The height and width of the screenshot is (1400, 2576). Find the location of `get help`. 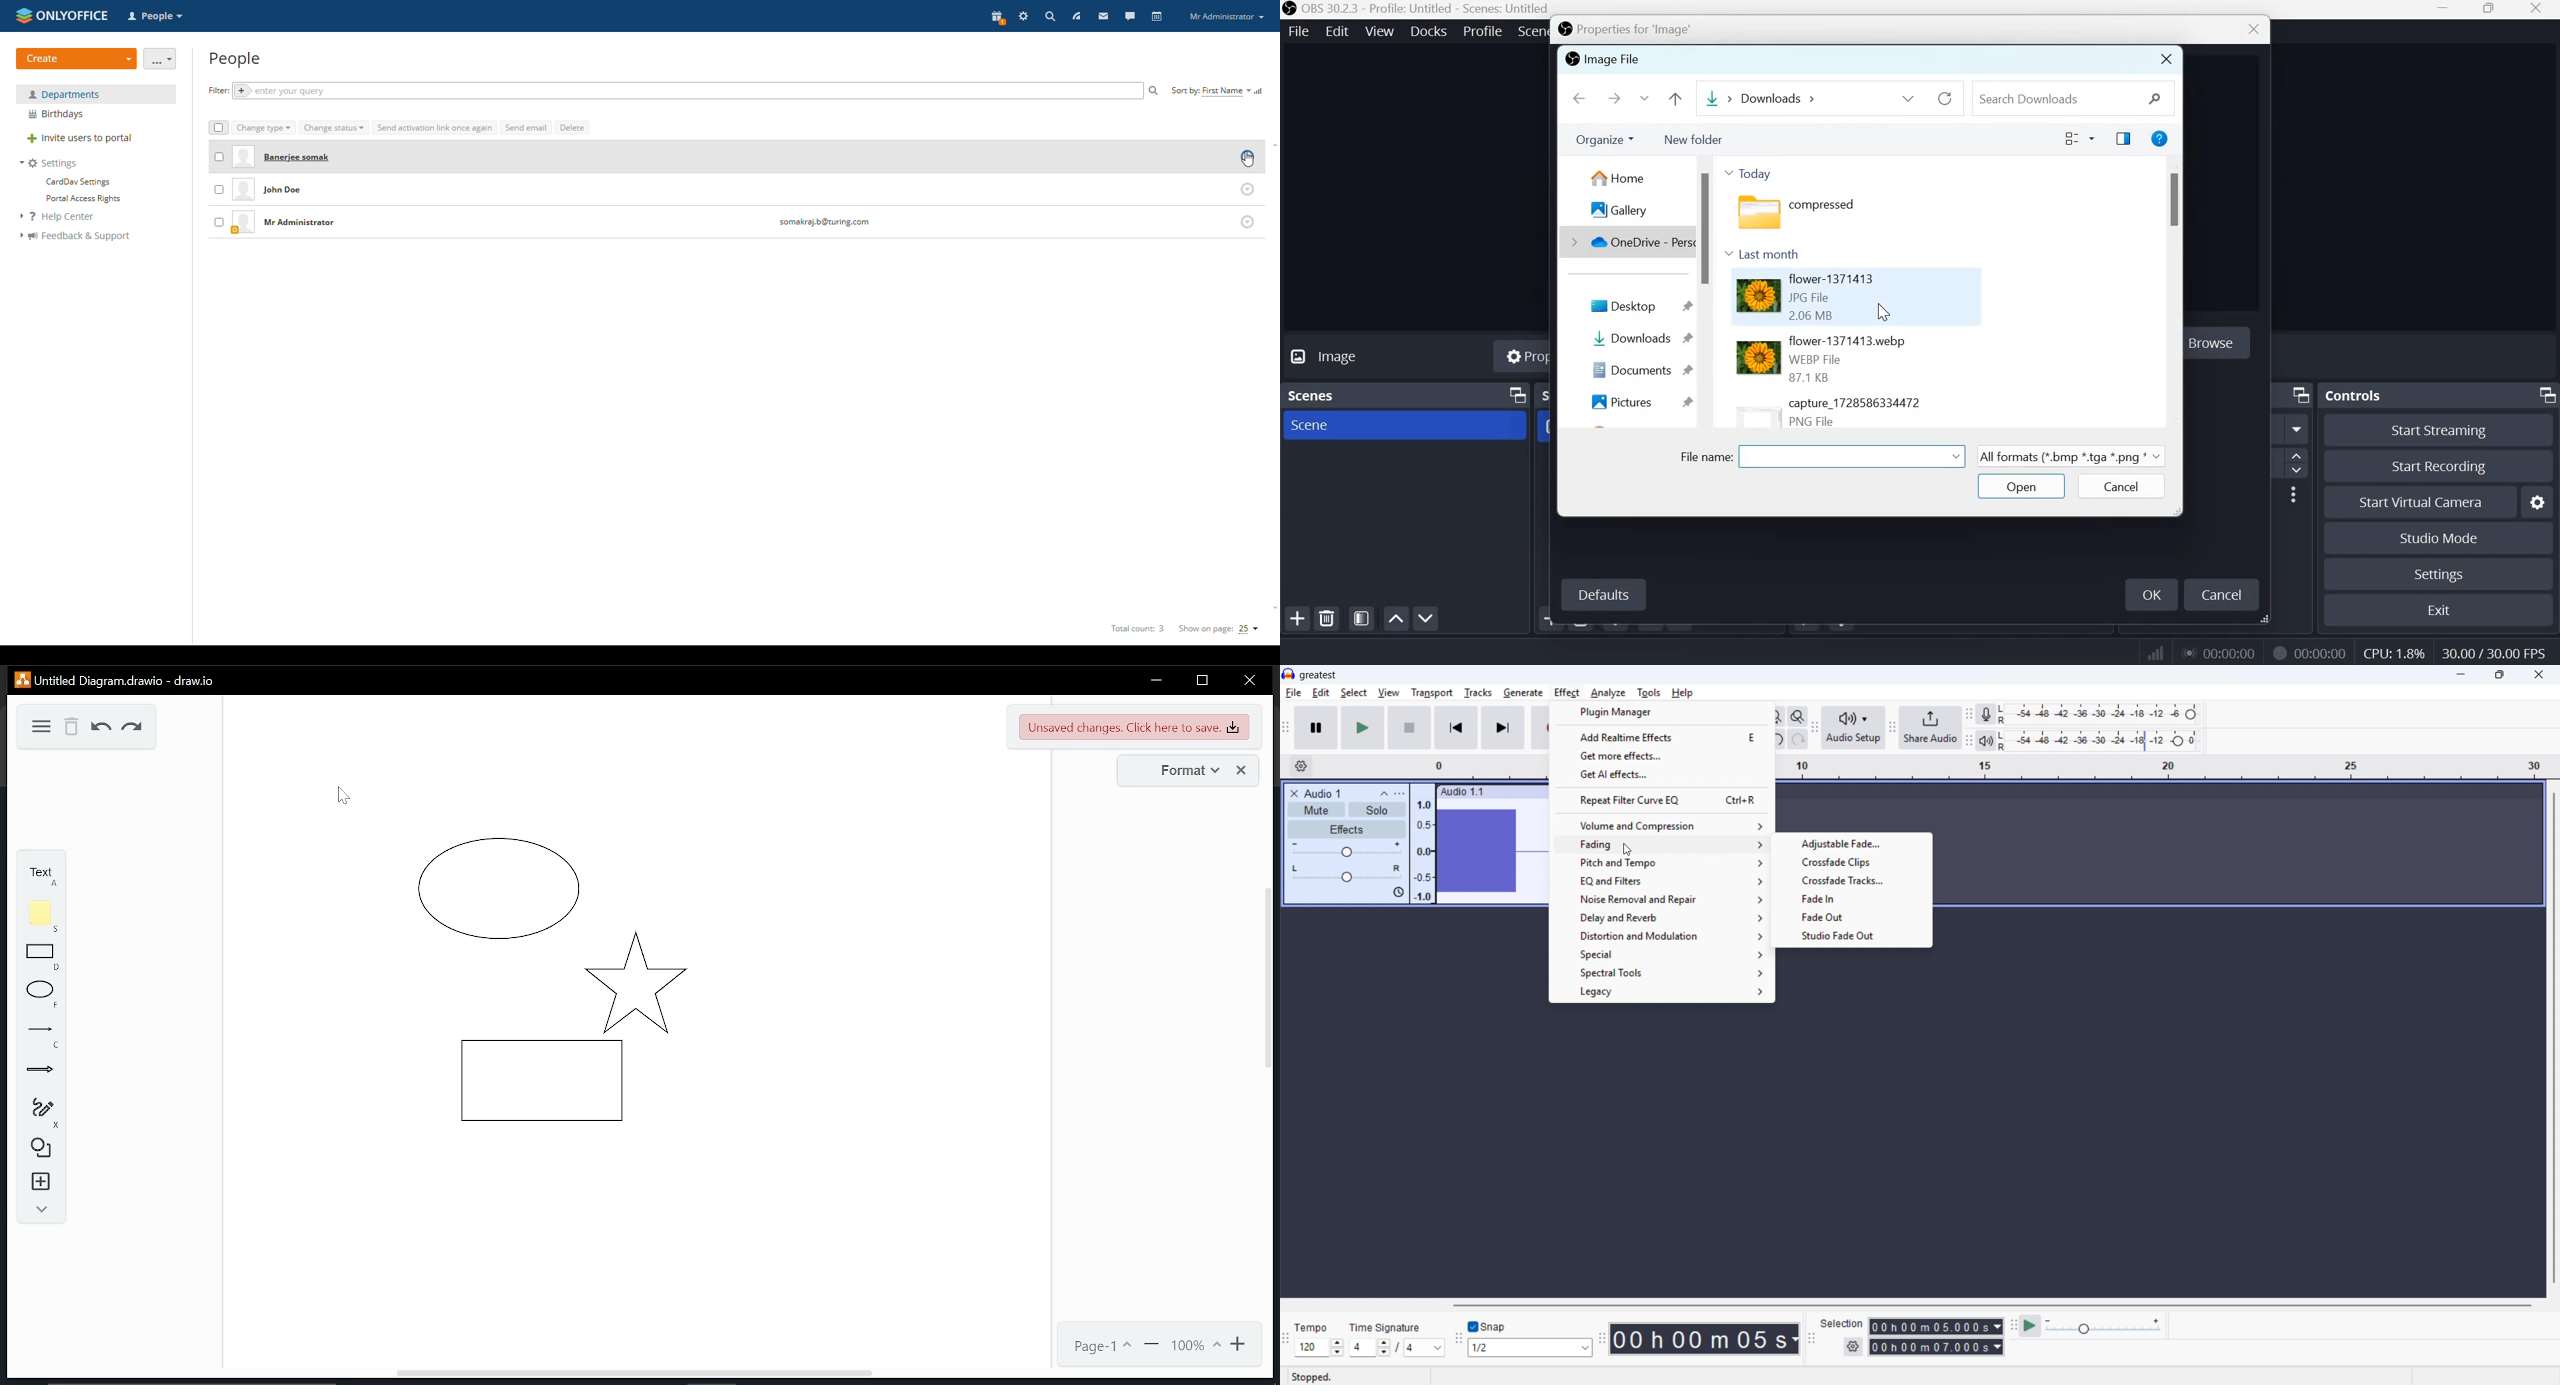

get help is located at coordinates (2159, 139).